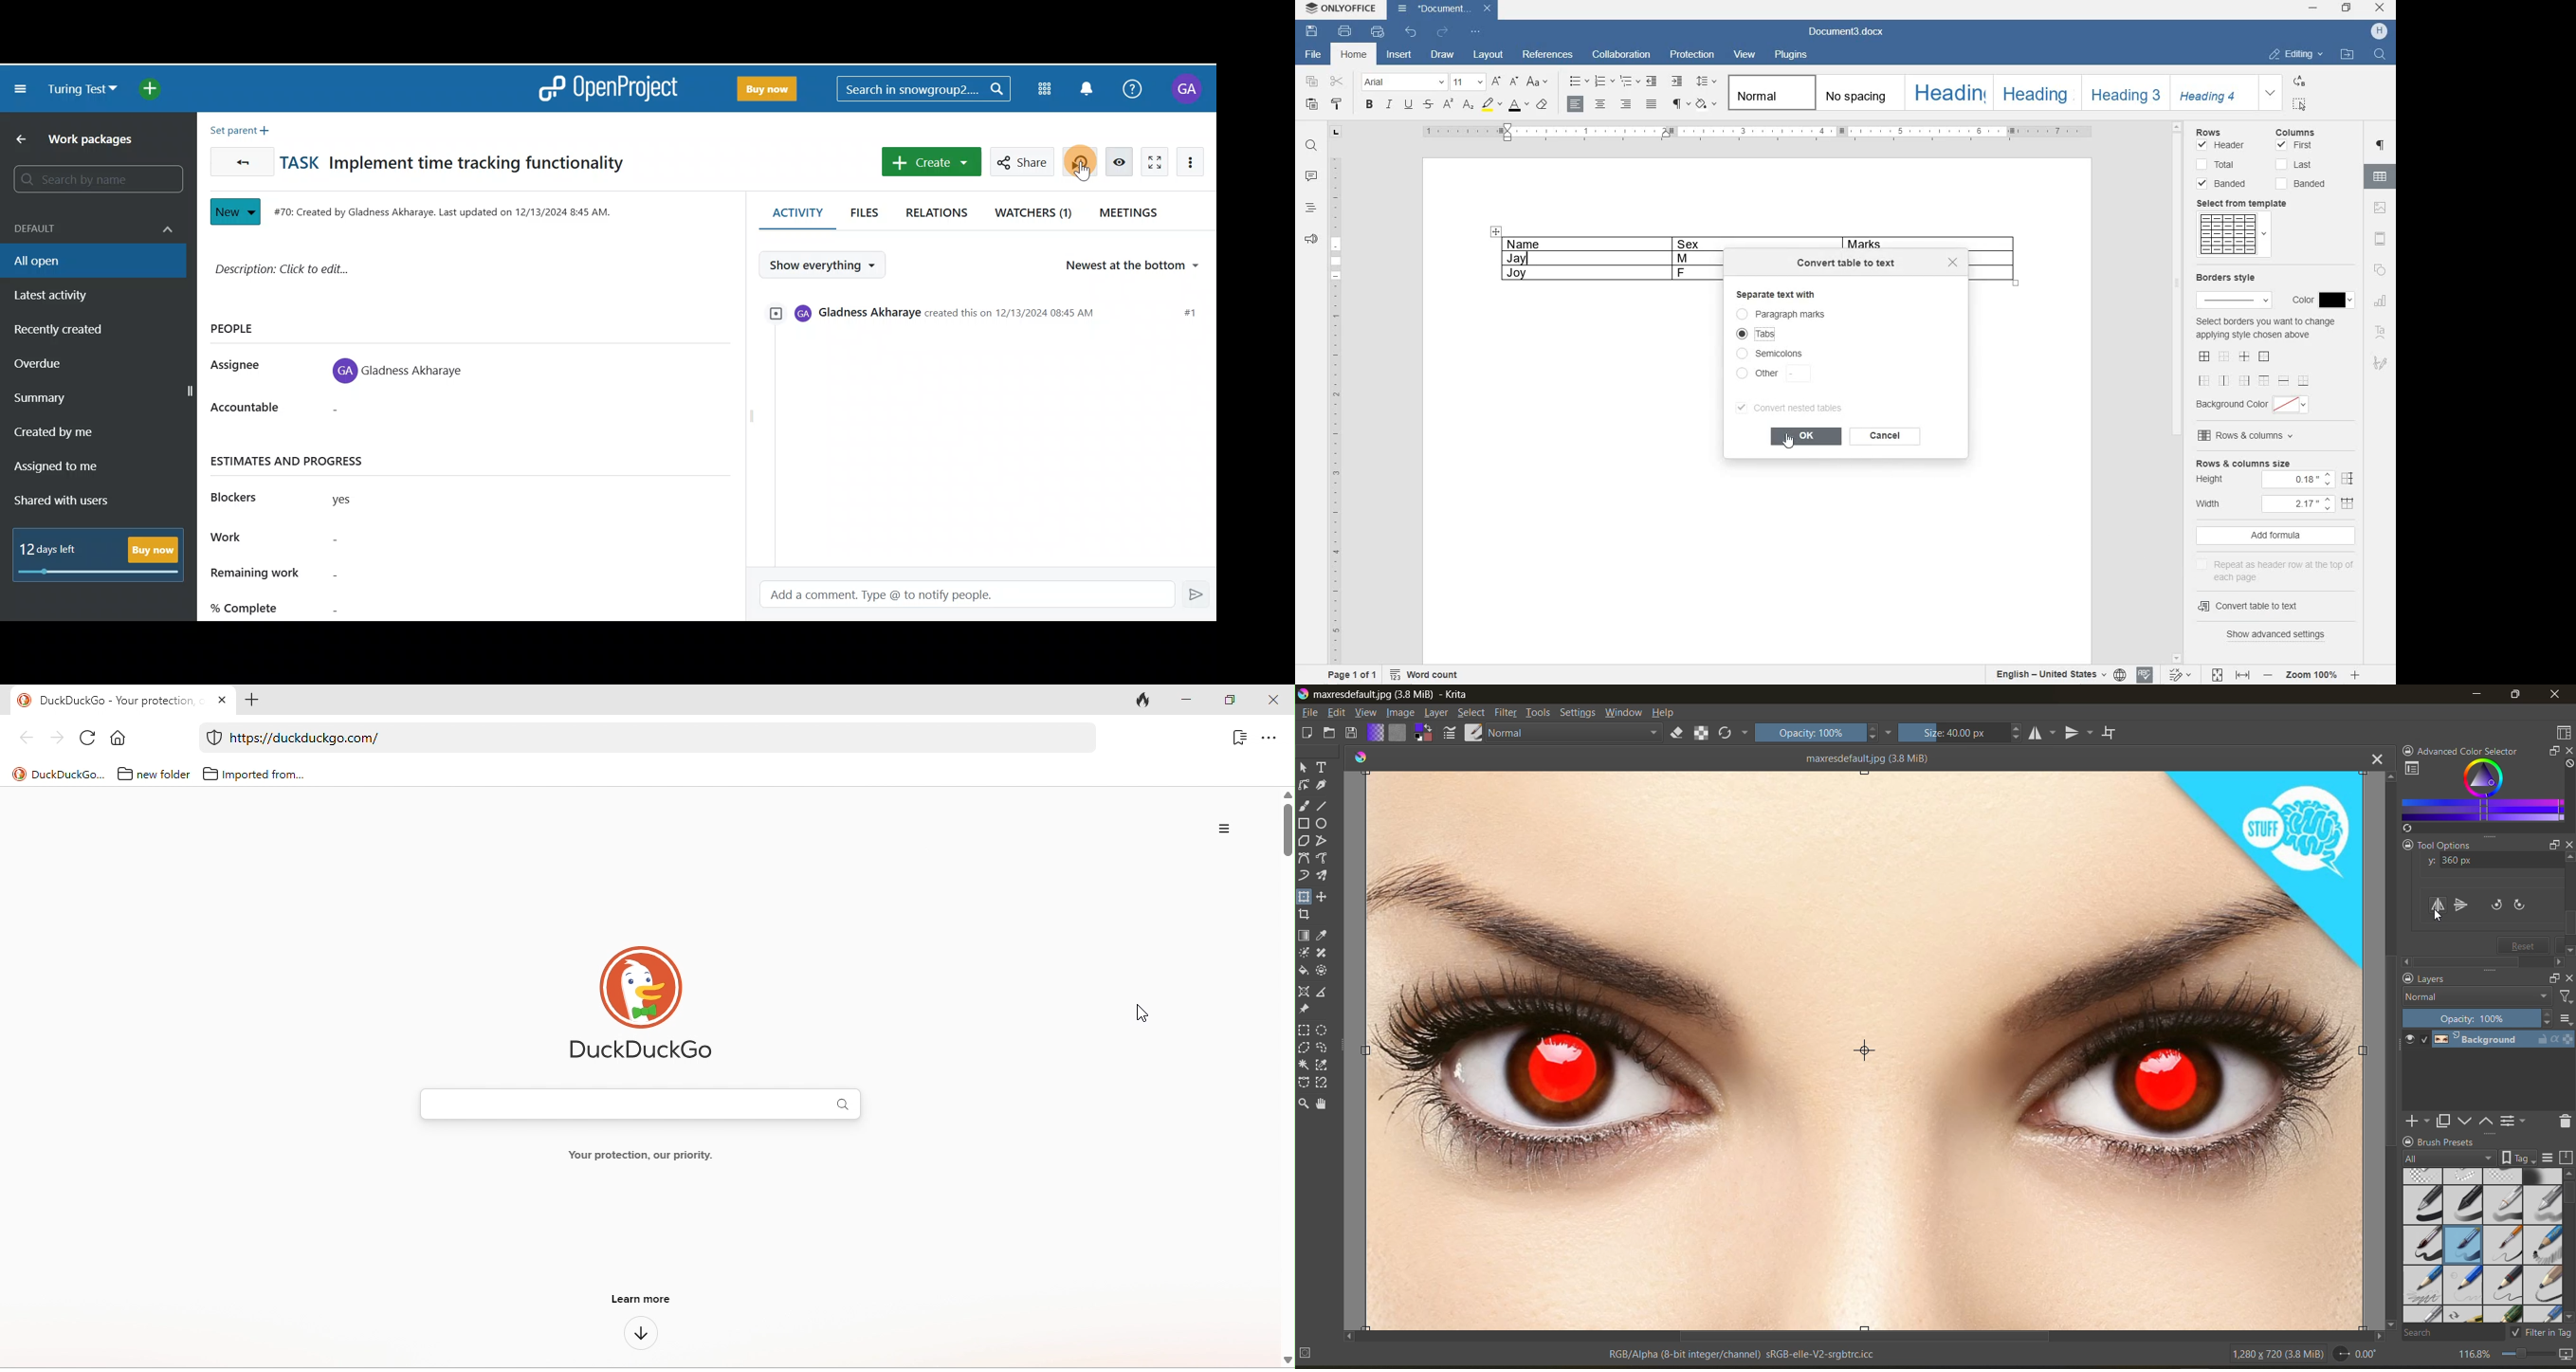  Describe the element at coordinates (1276, 701) in the screenshot. I see `close` at that location.